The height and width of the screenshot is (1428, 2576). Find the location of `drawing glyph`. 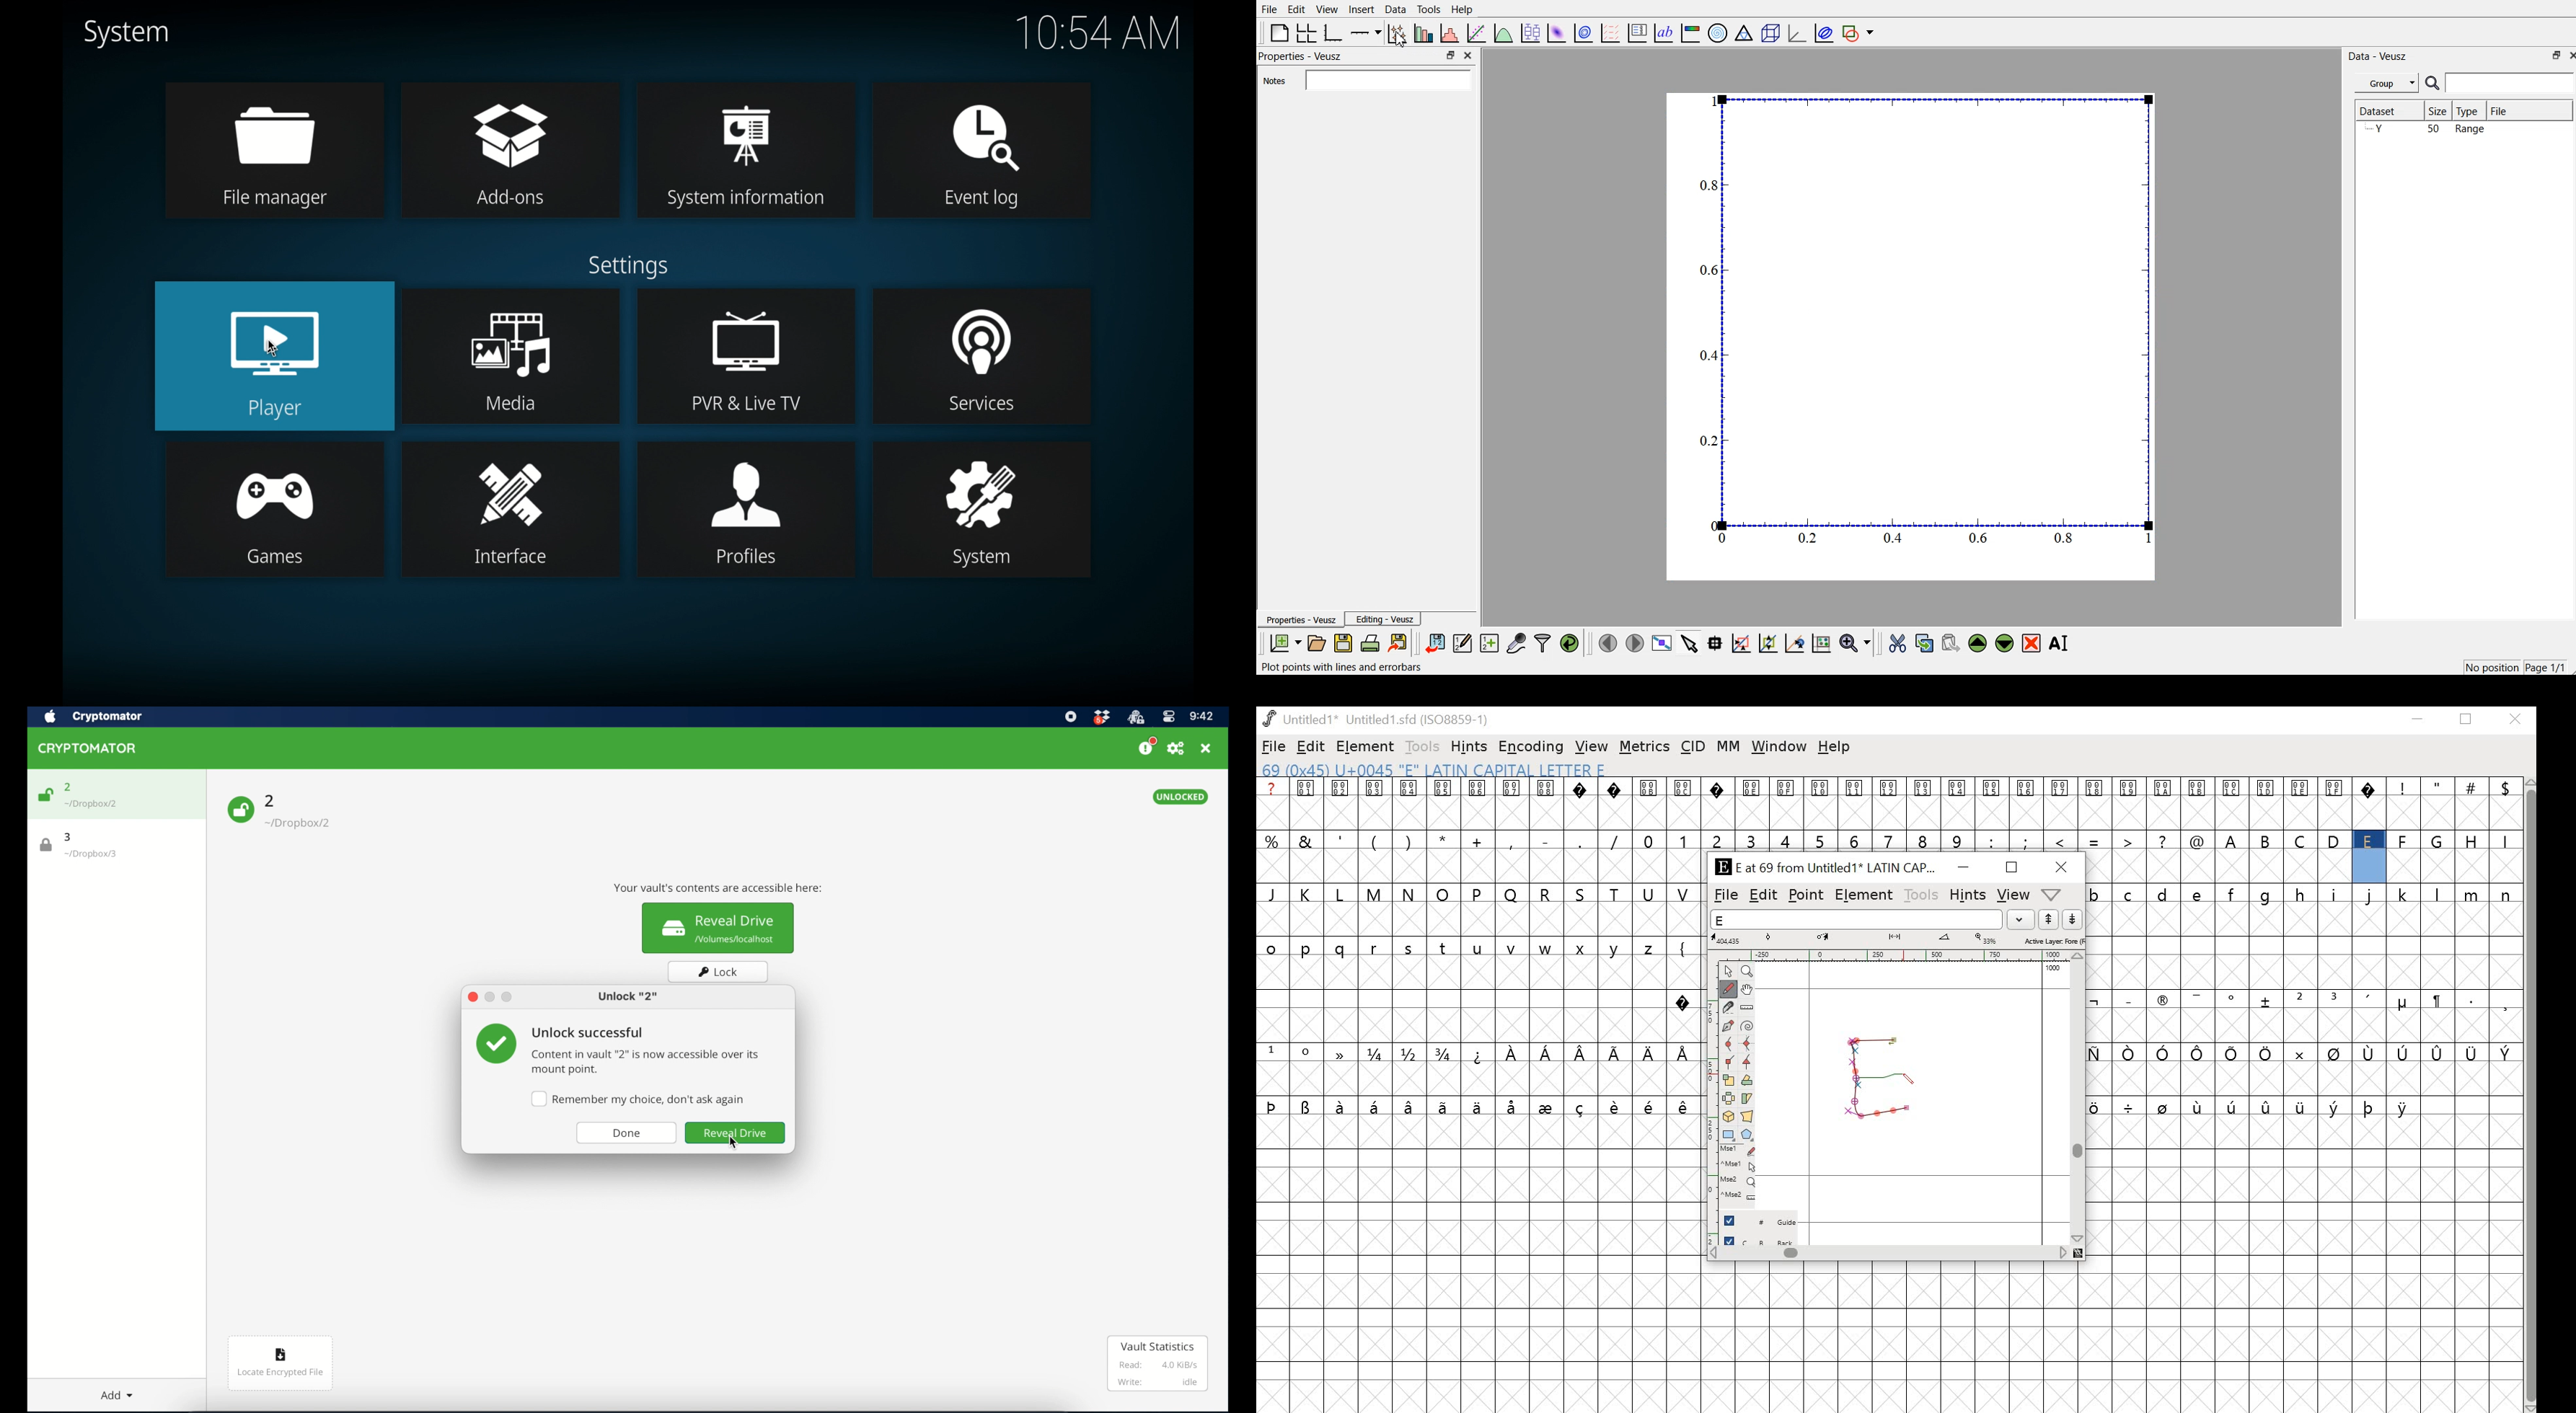

drawing glyph is located at coordinates (1878, 1077).